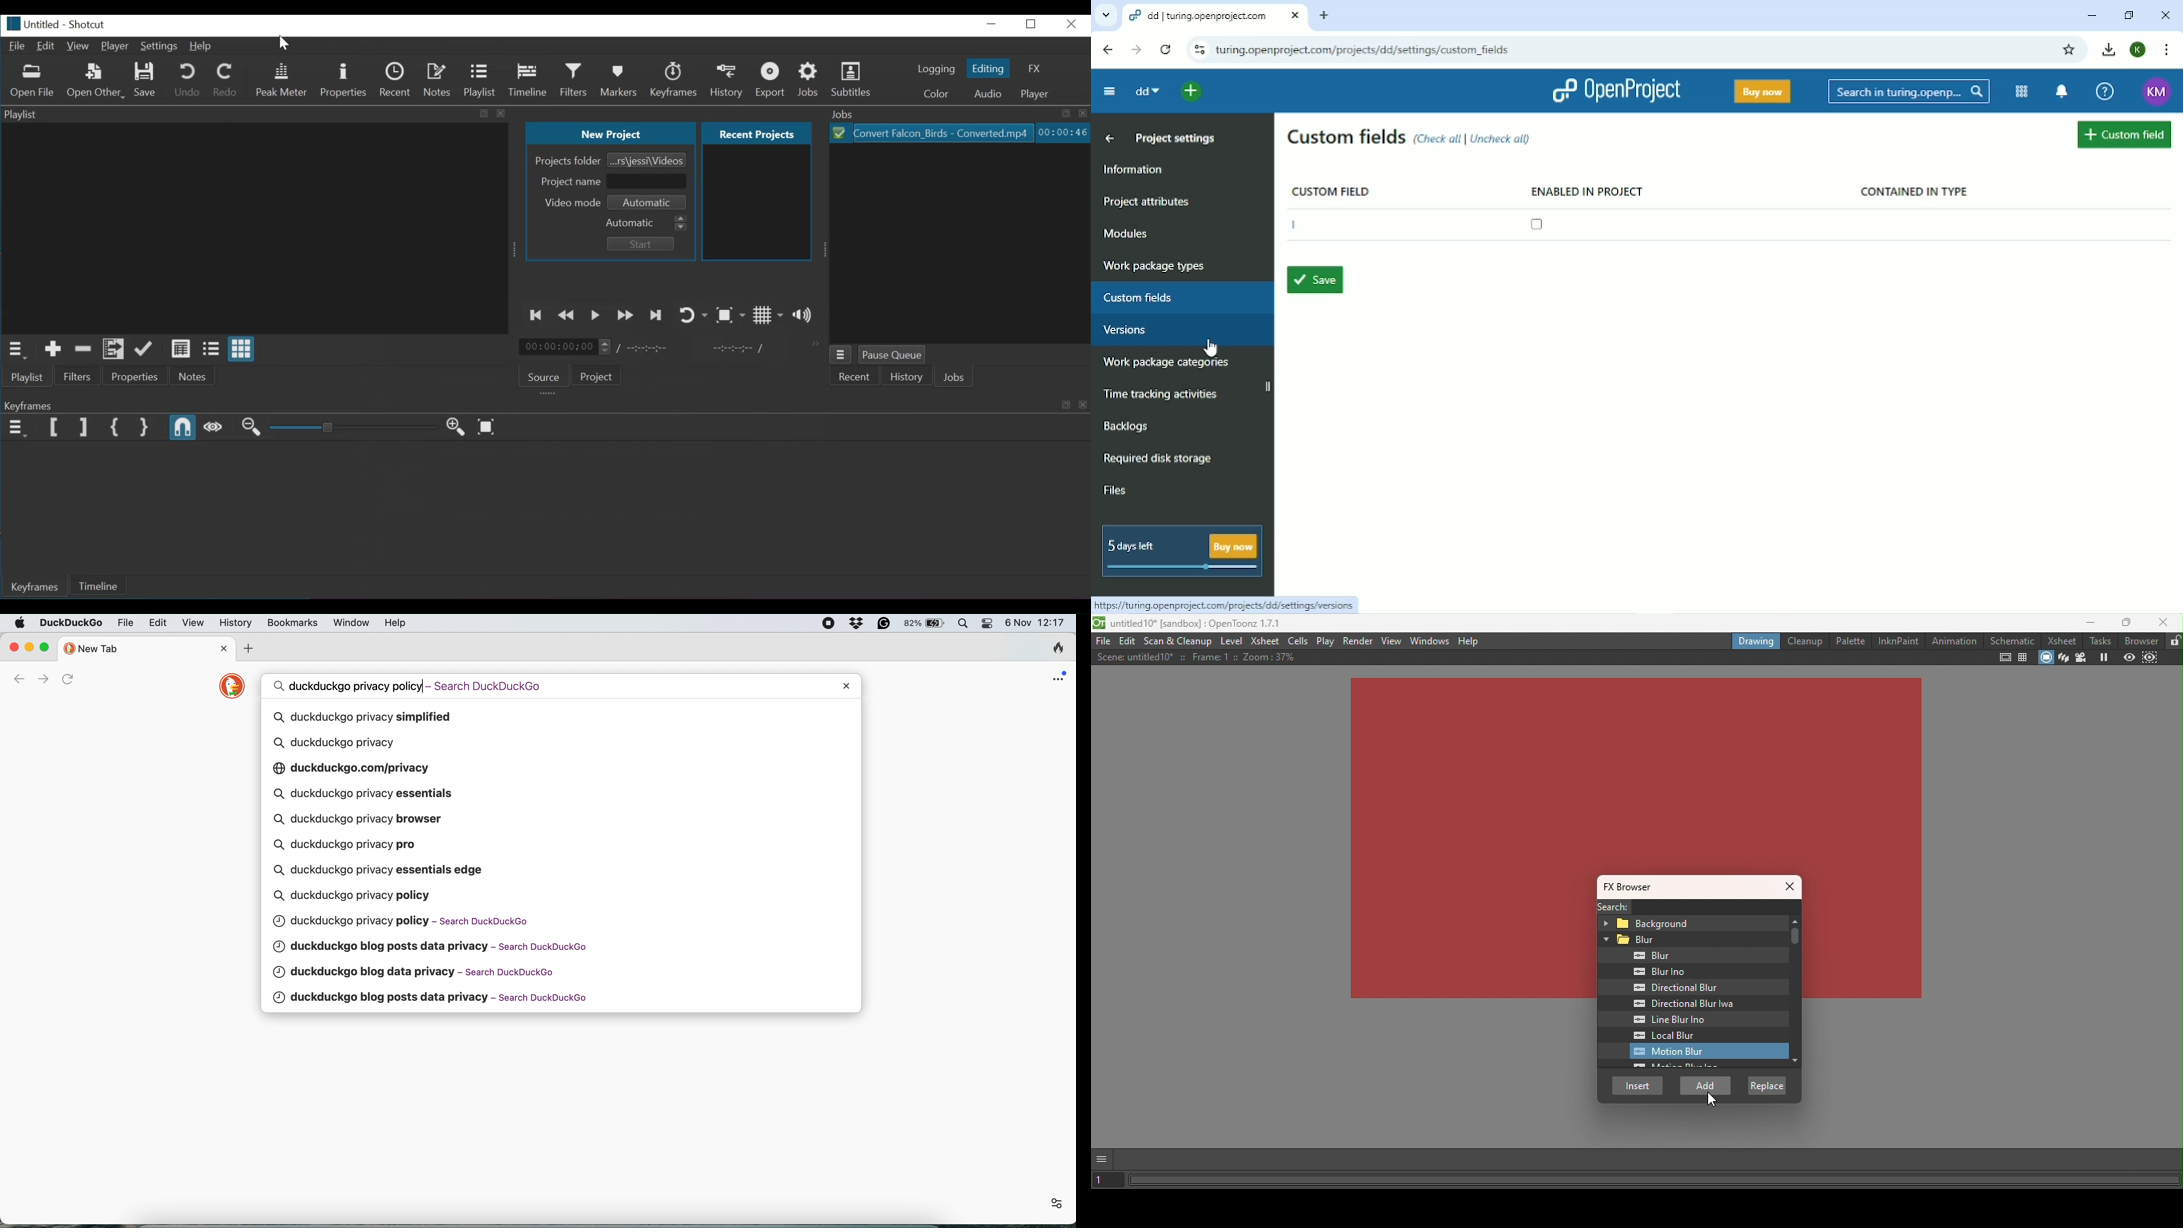  Describe the element at coordinates (1036, 94) in the screenshot. I see `Player` at that location.